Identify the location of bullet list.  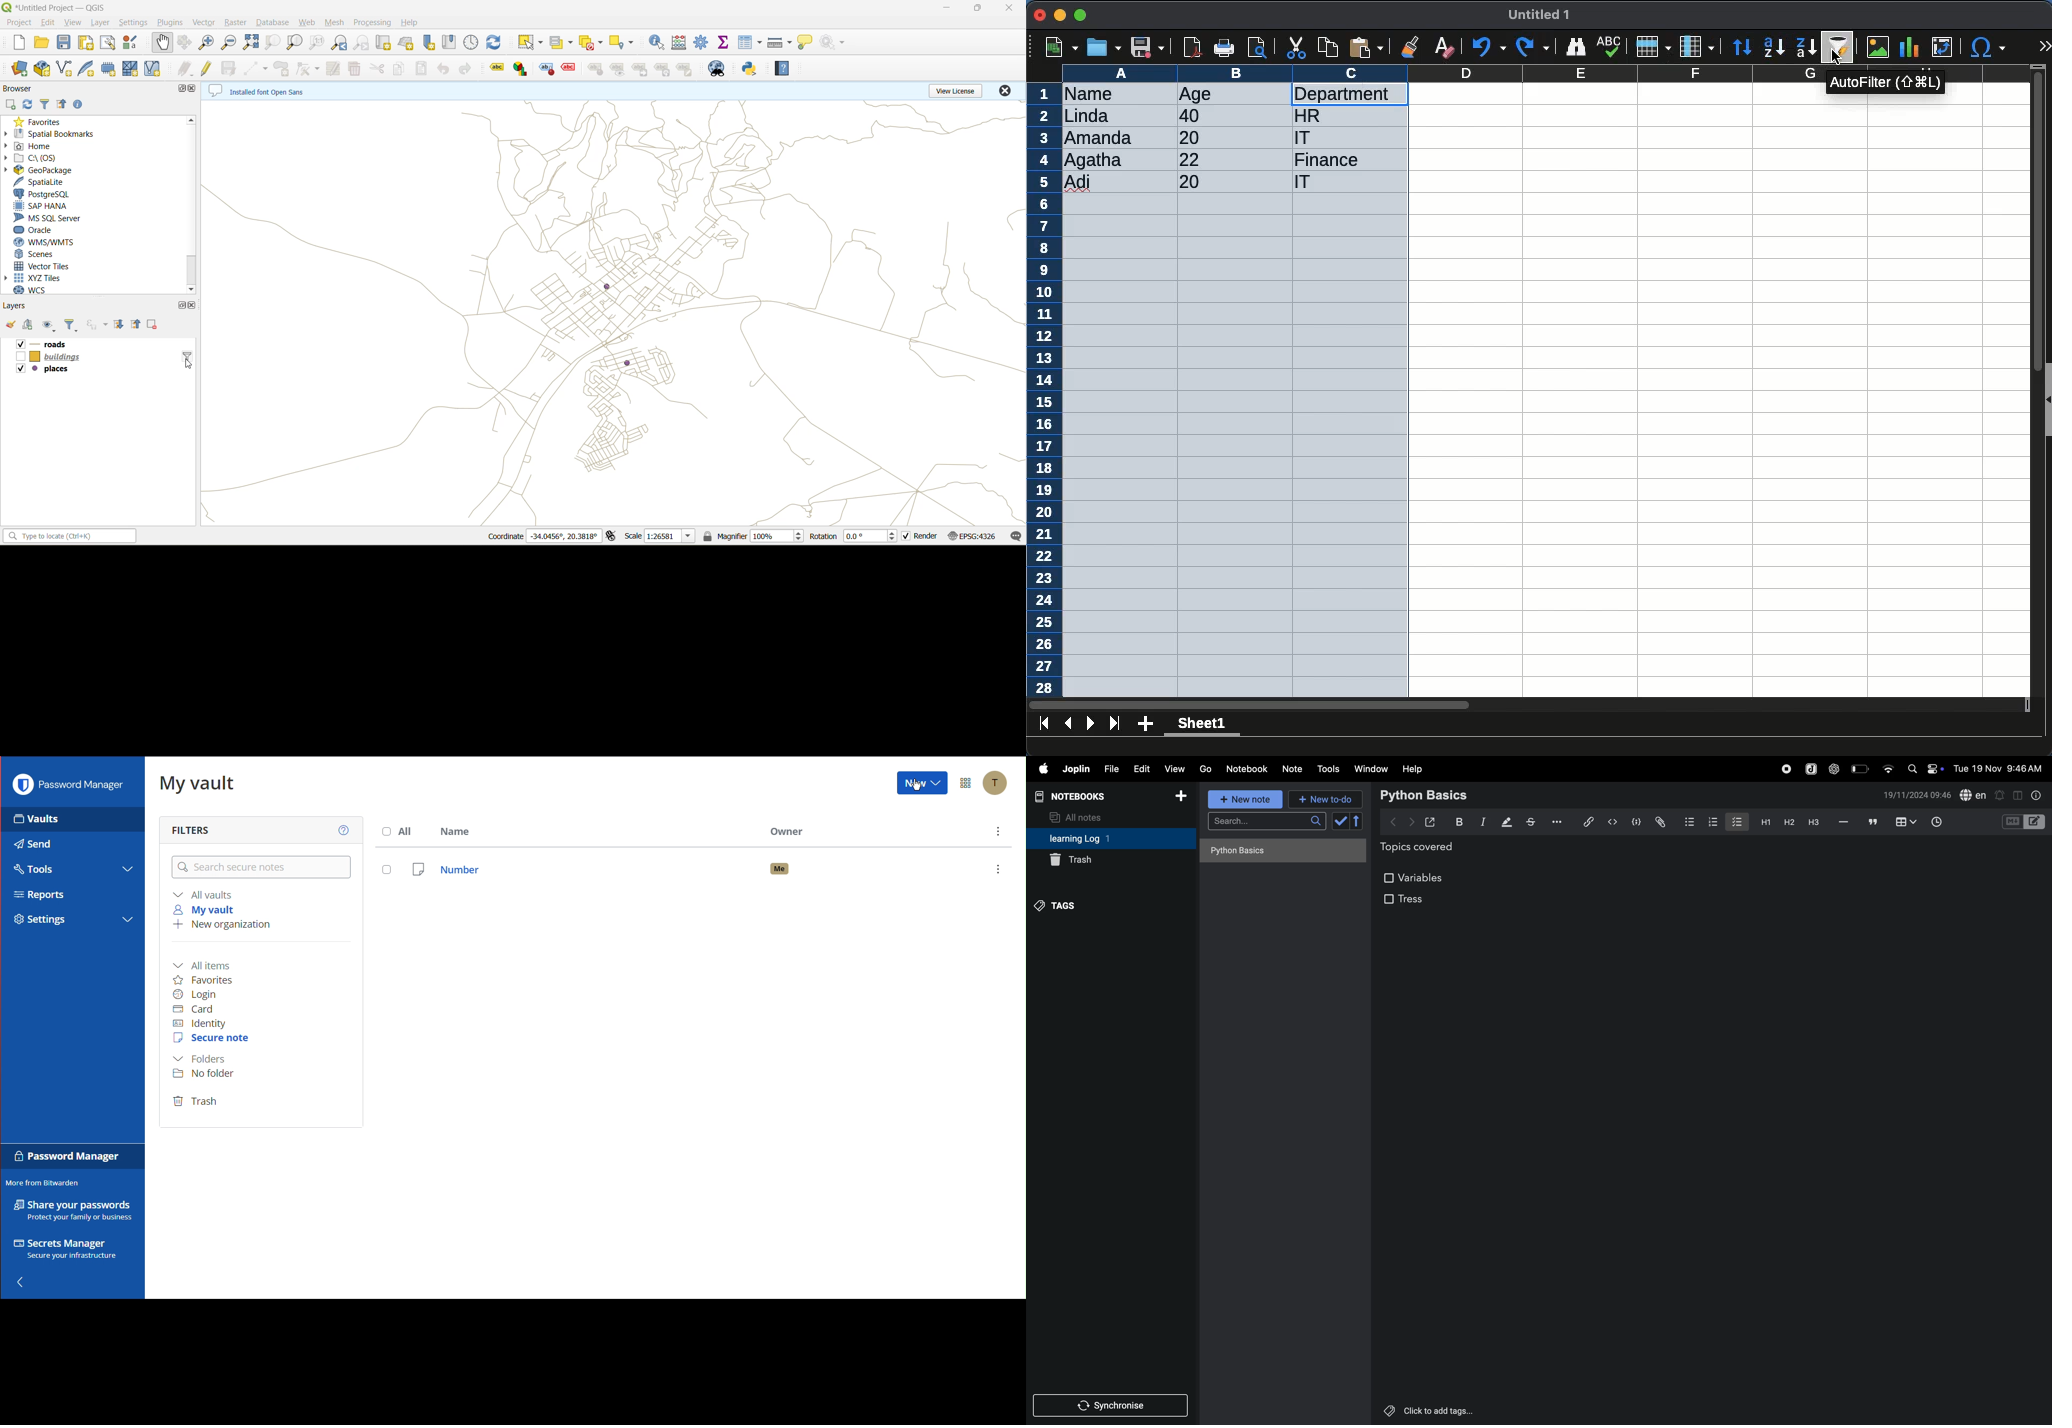
(1689, 820).